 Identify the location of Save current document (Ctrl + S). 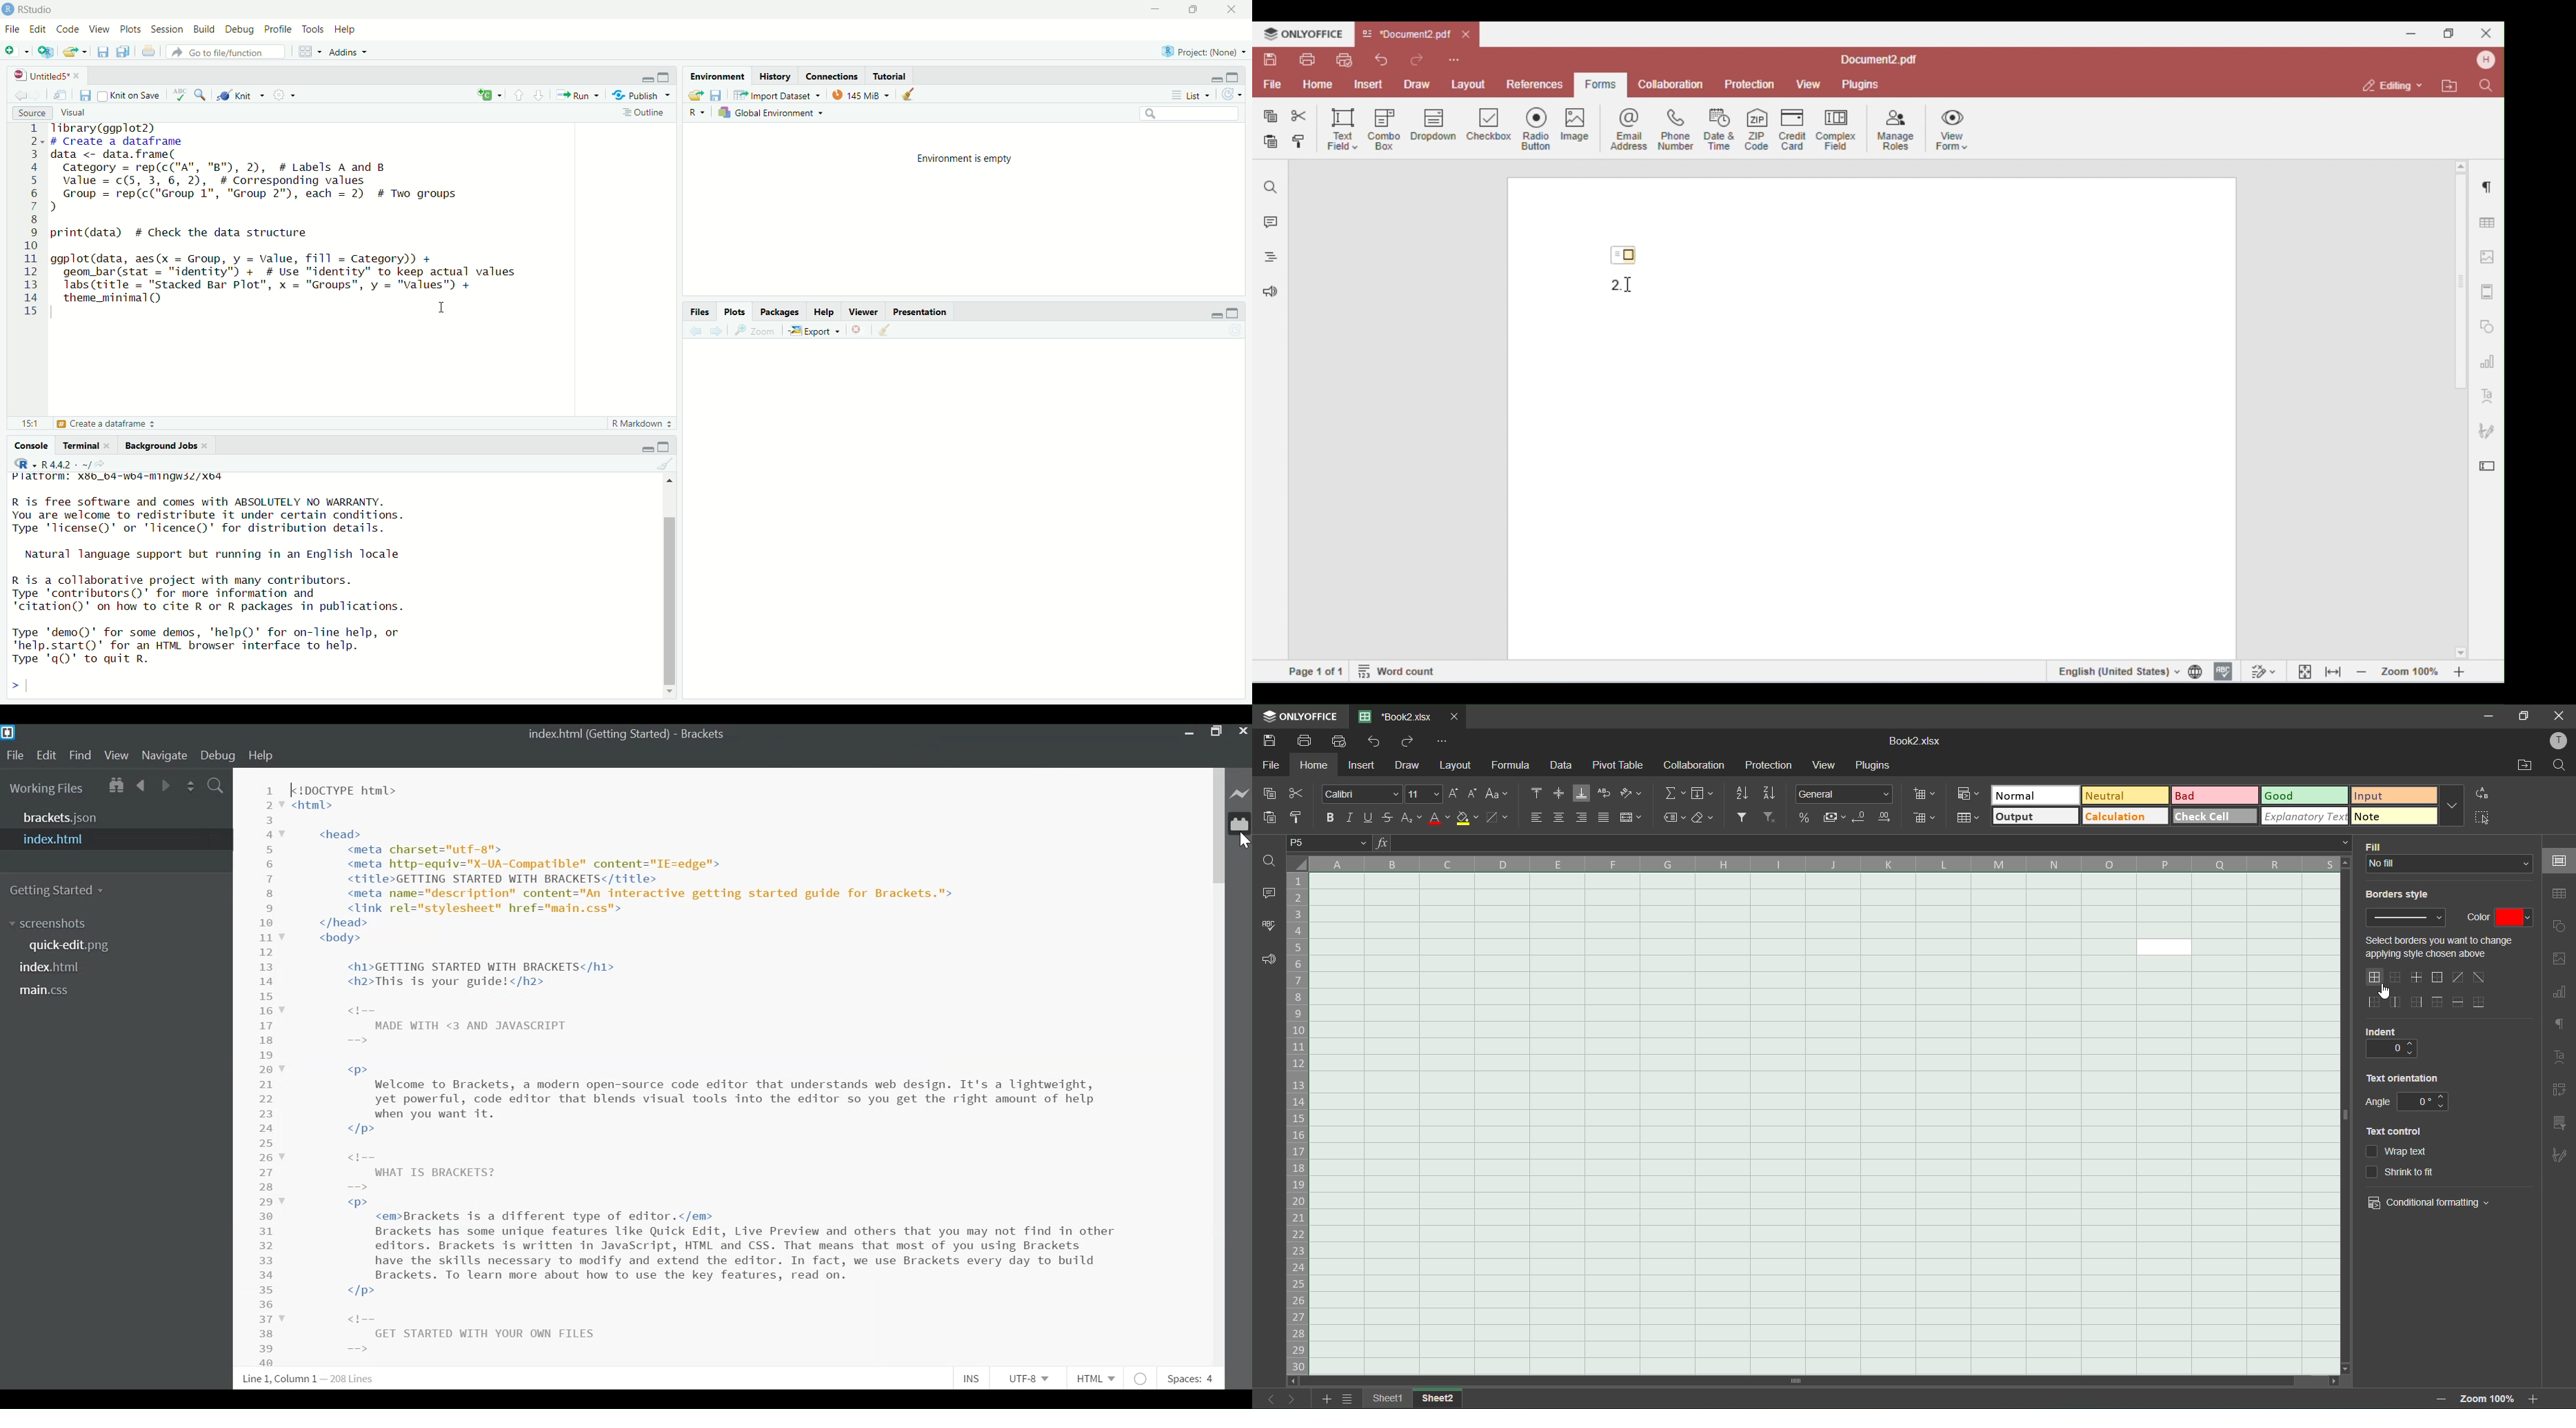
(104, 52).